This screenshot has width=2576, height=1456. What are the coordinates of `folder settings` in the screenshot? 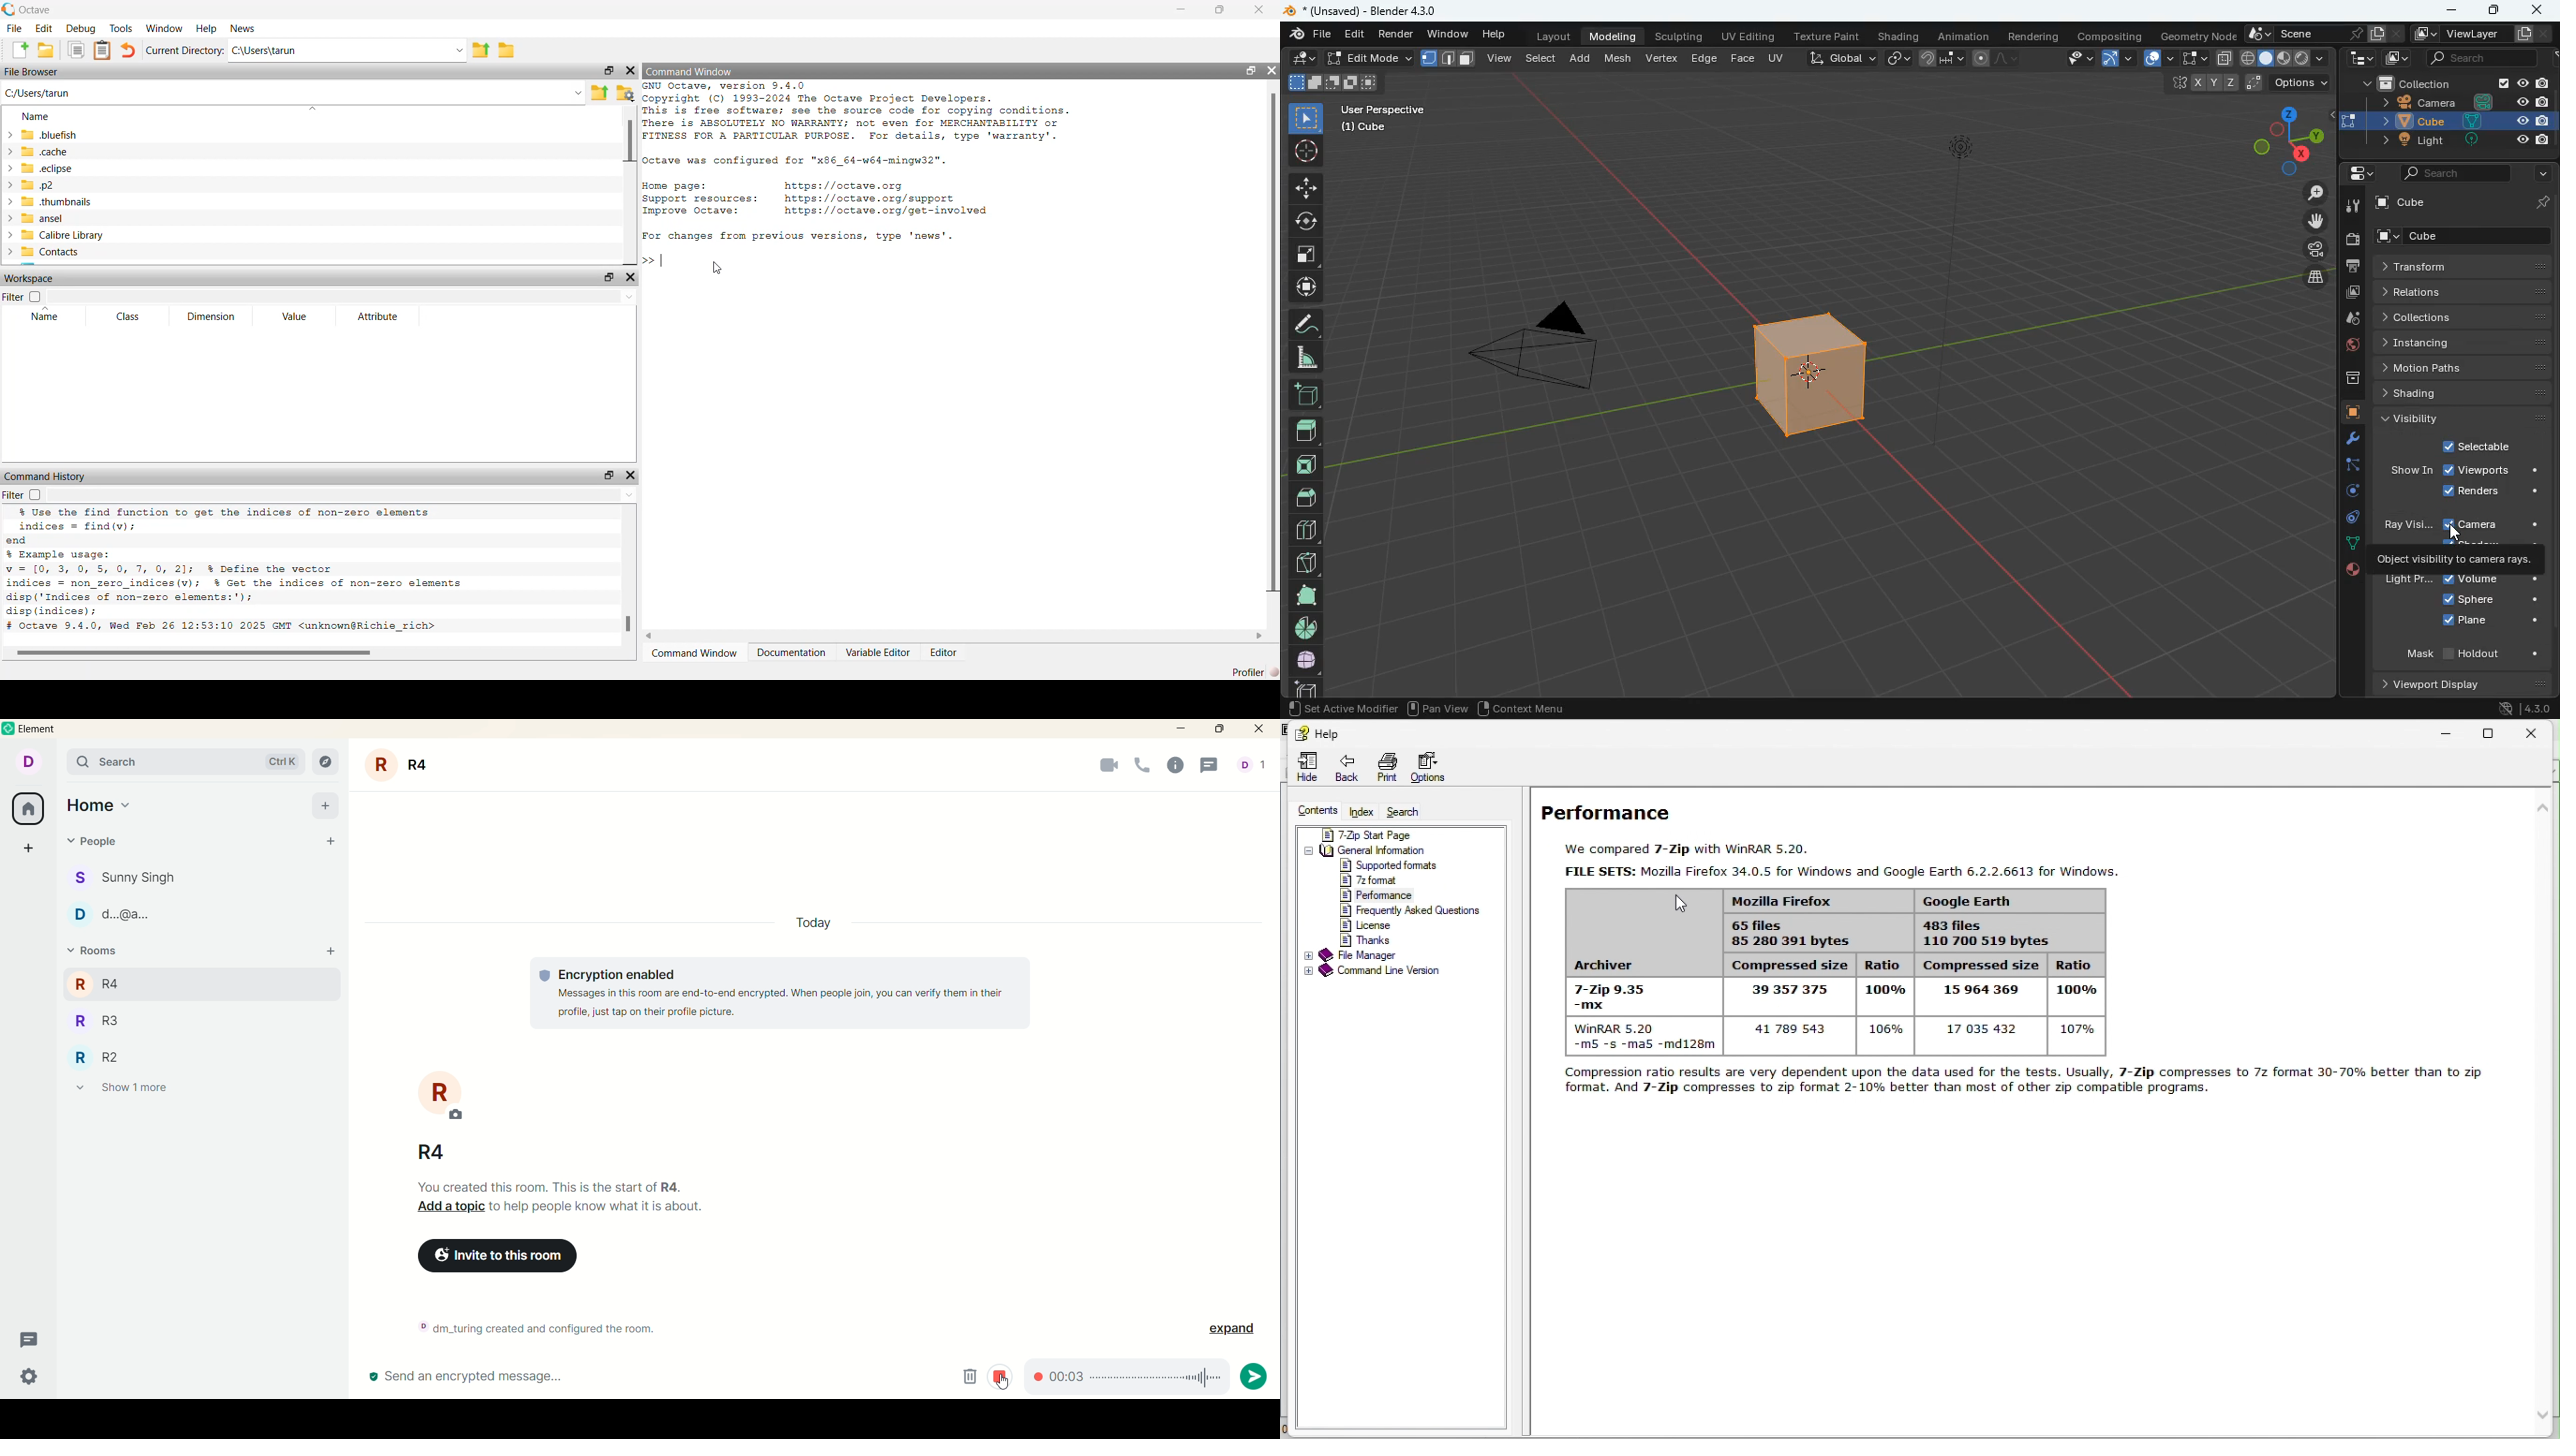 It's located at (627, 93).